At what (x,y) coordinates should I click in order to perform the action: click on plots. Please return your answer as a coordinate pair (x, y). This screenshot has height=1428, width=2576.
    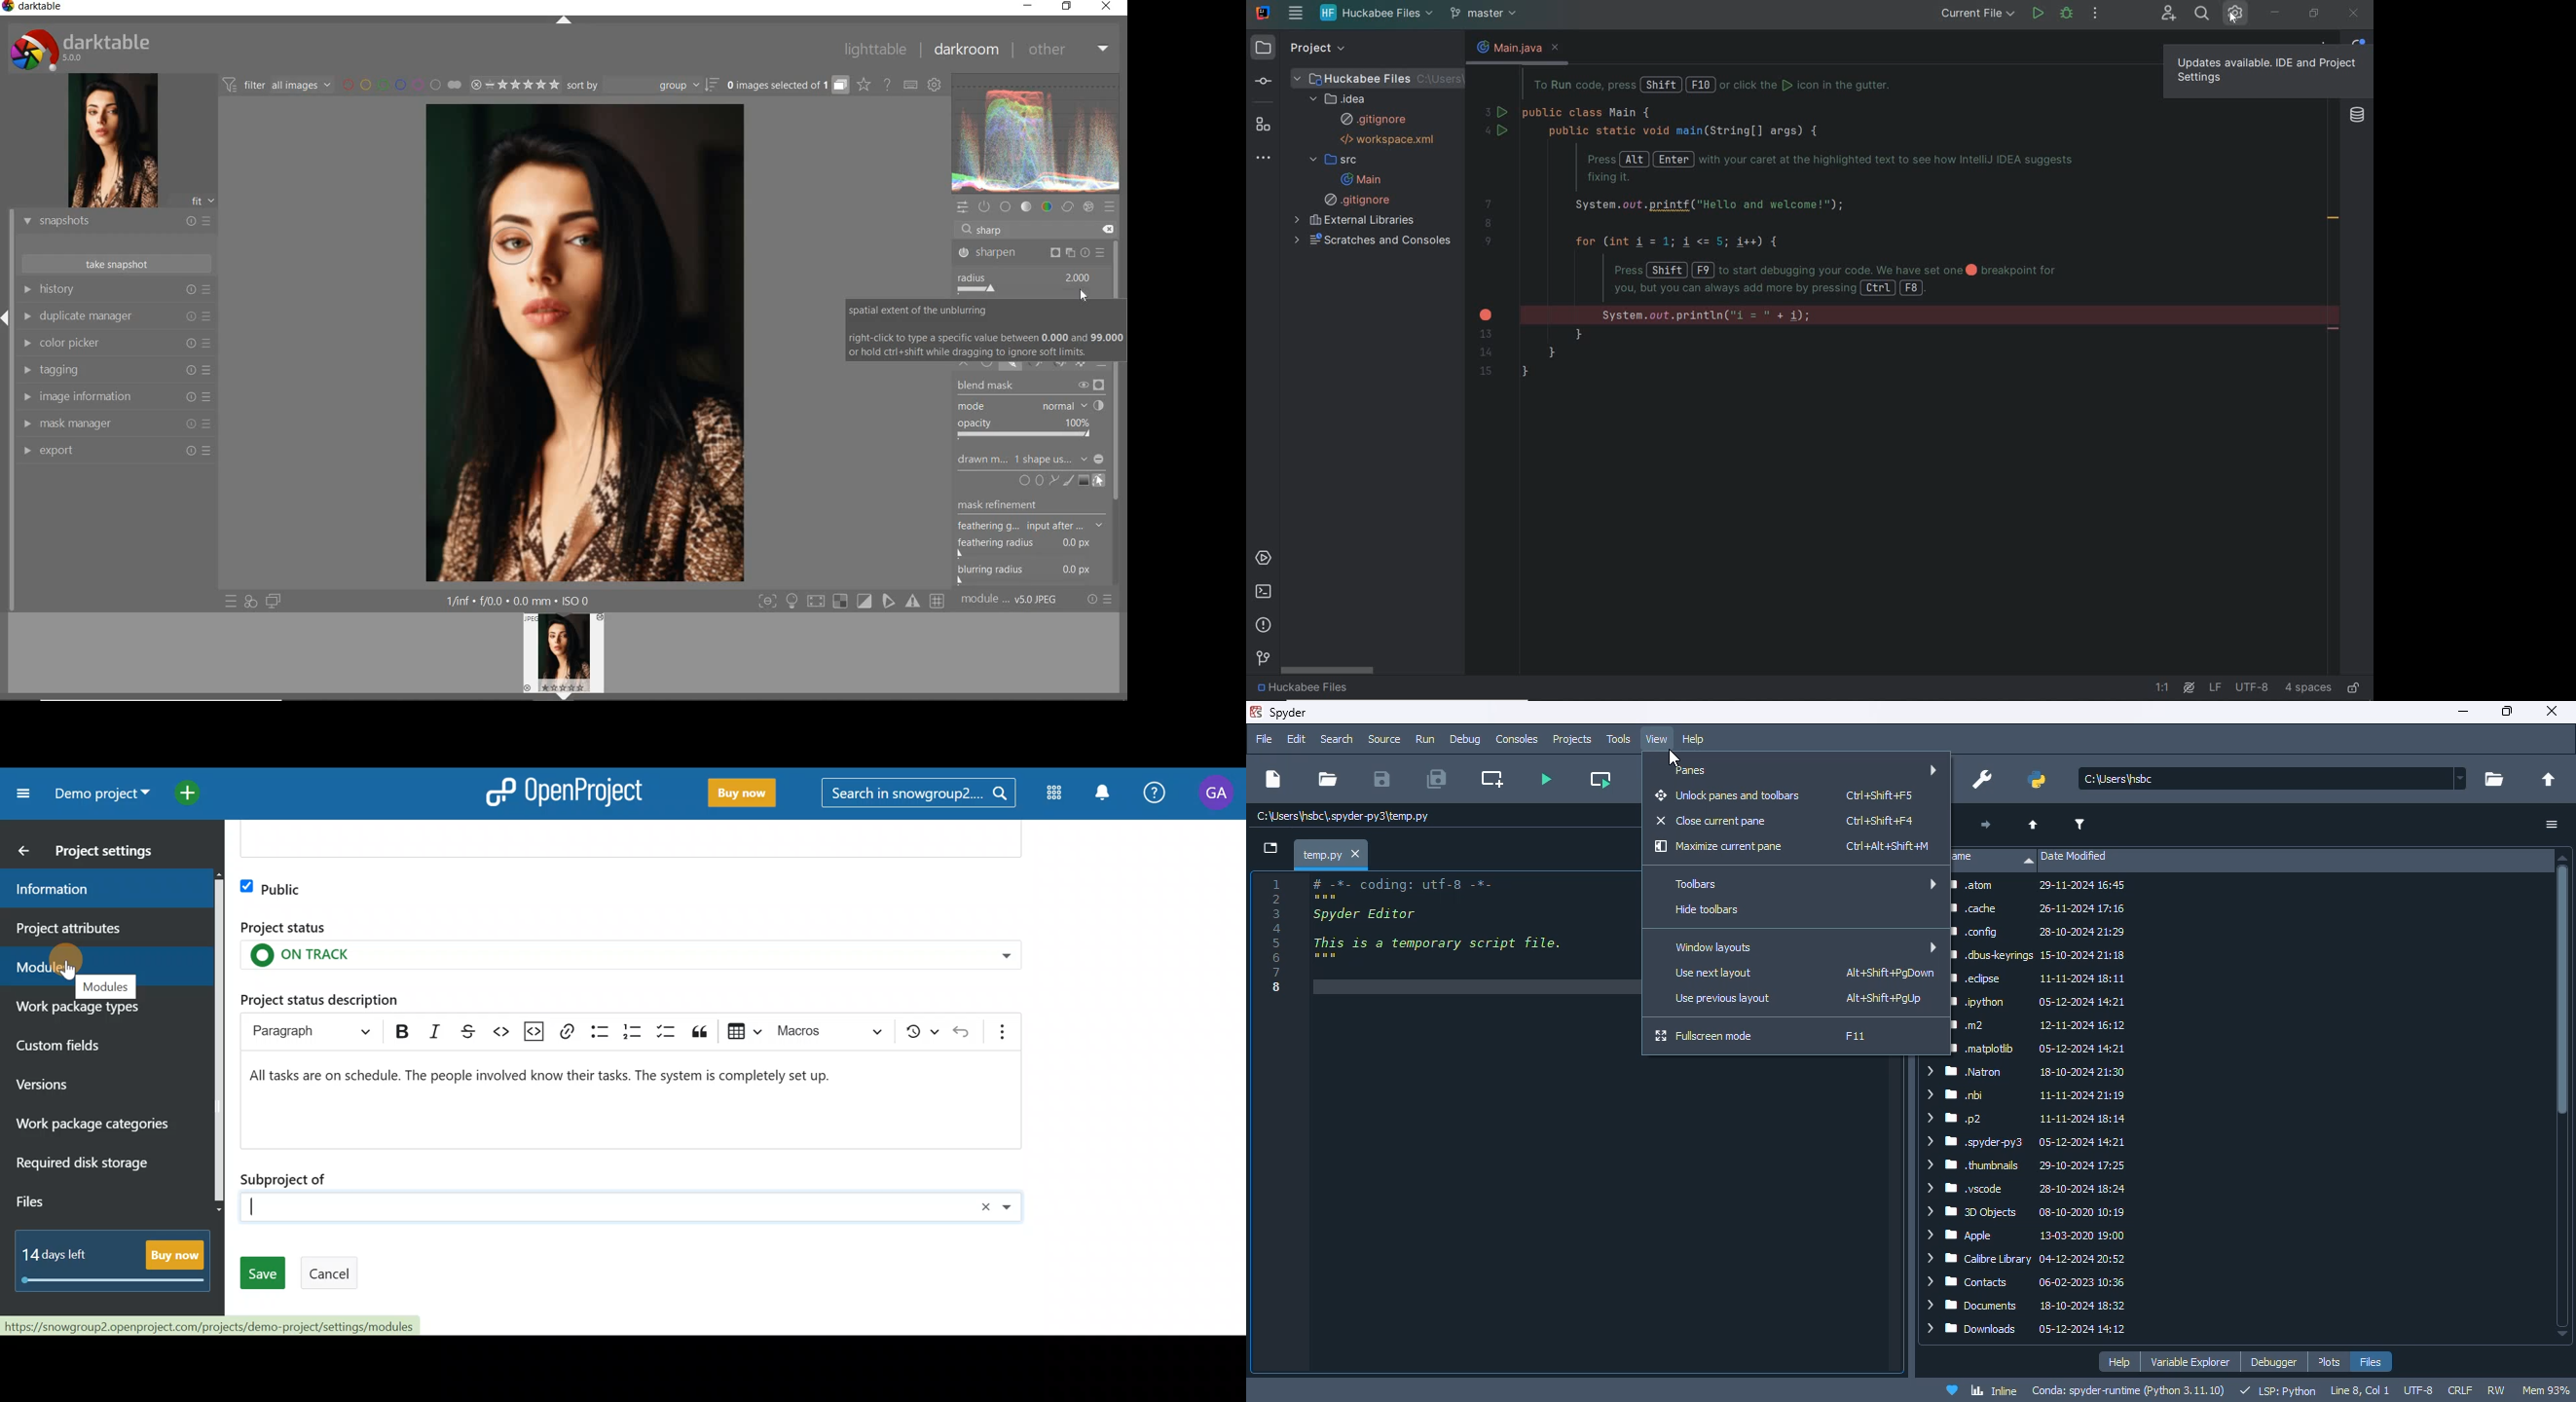
    Looking at the image, I should click on (2330, 1362).